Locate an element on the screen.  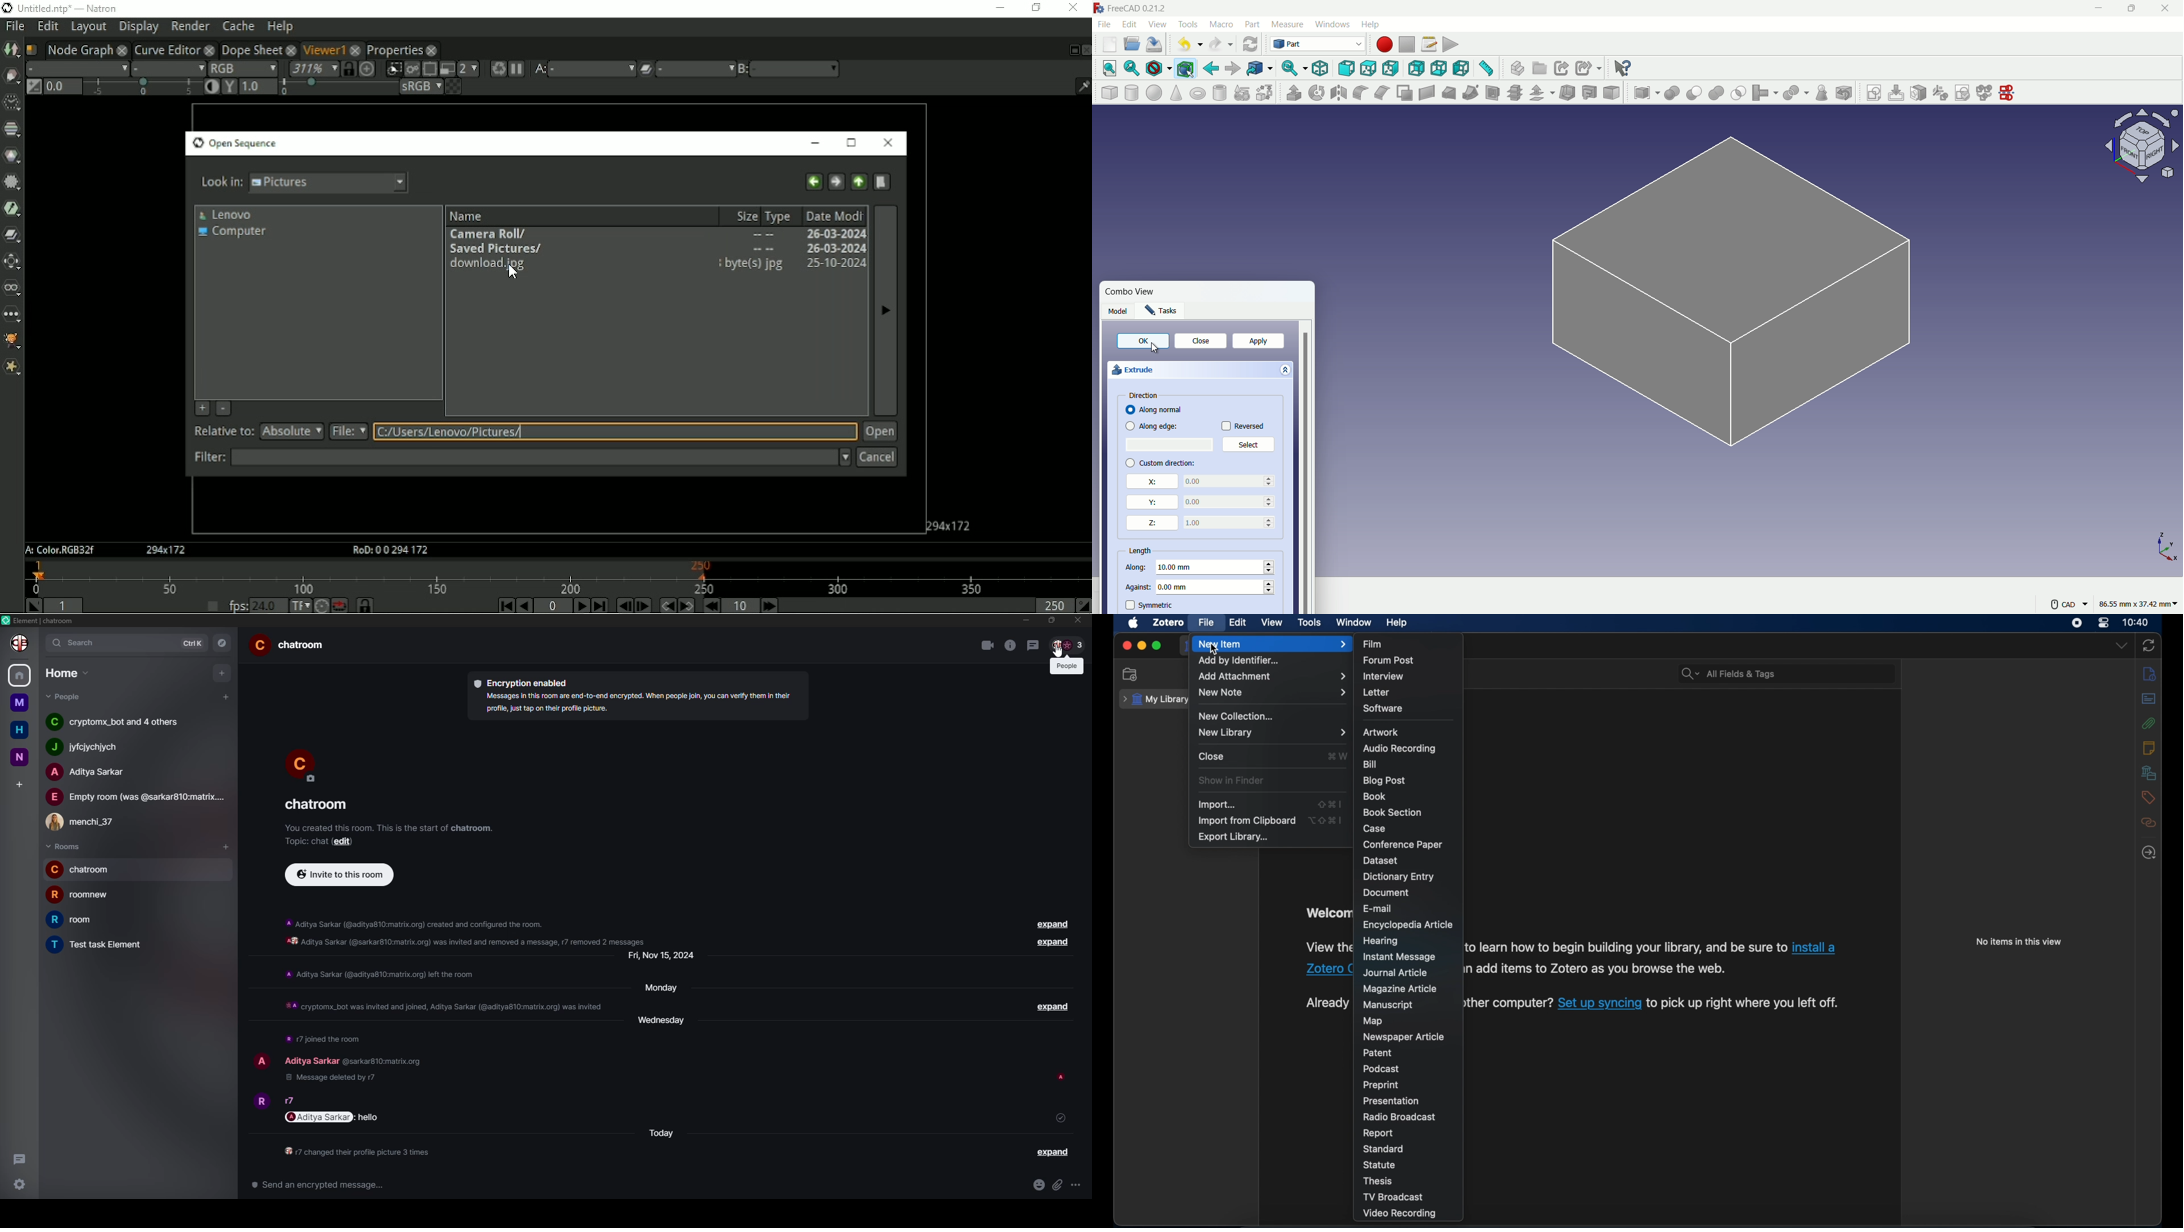
bounding box is located at coordinates (1185, 69).